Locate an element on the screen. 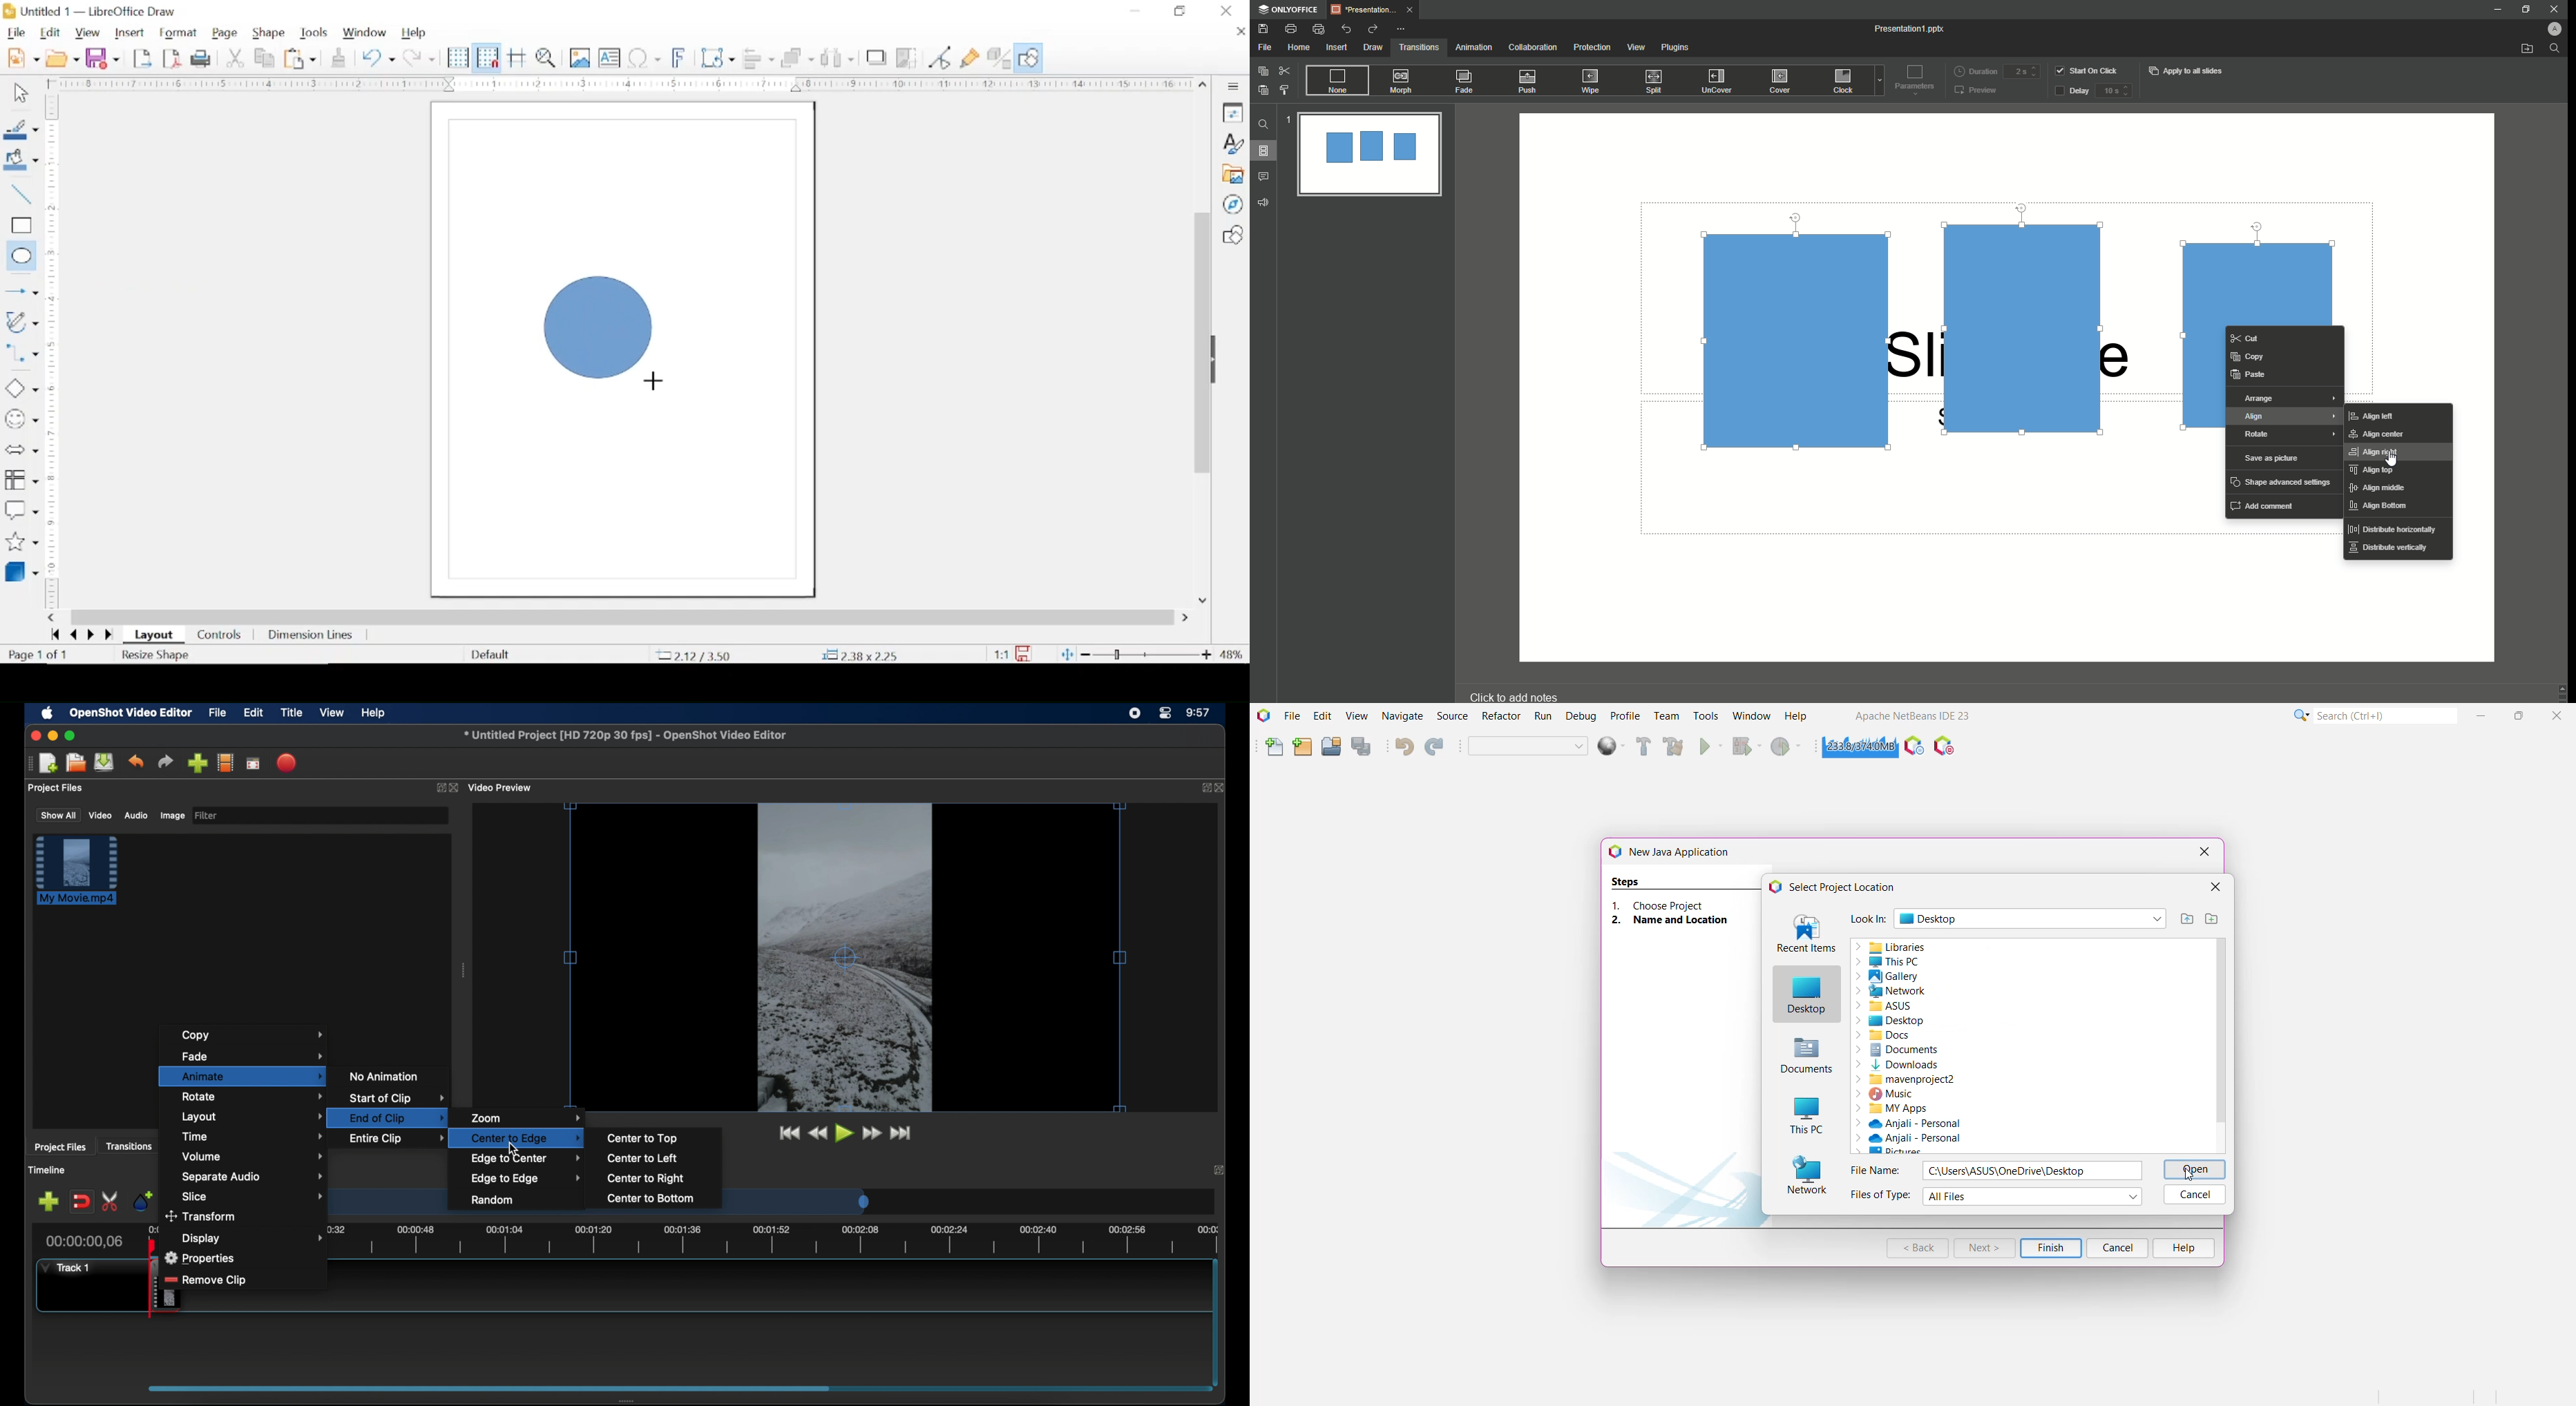 Image resolution: width=2576 pixels, height=1428 pixels. controls is located at coordinates (220, 635).